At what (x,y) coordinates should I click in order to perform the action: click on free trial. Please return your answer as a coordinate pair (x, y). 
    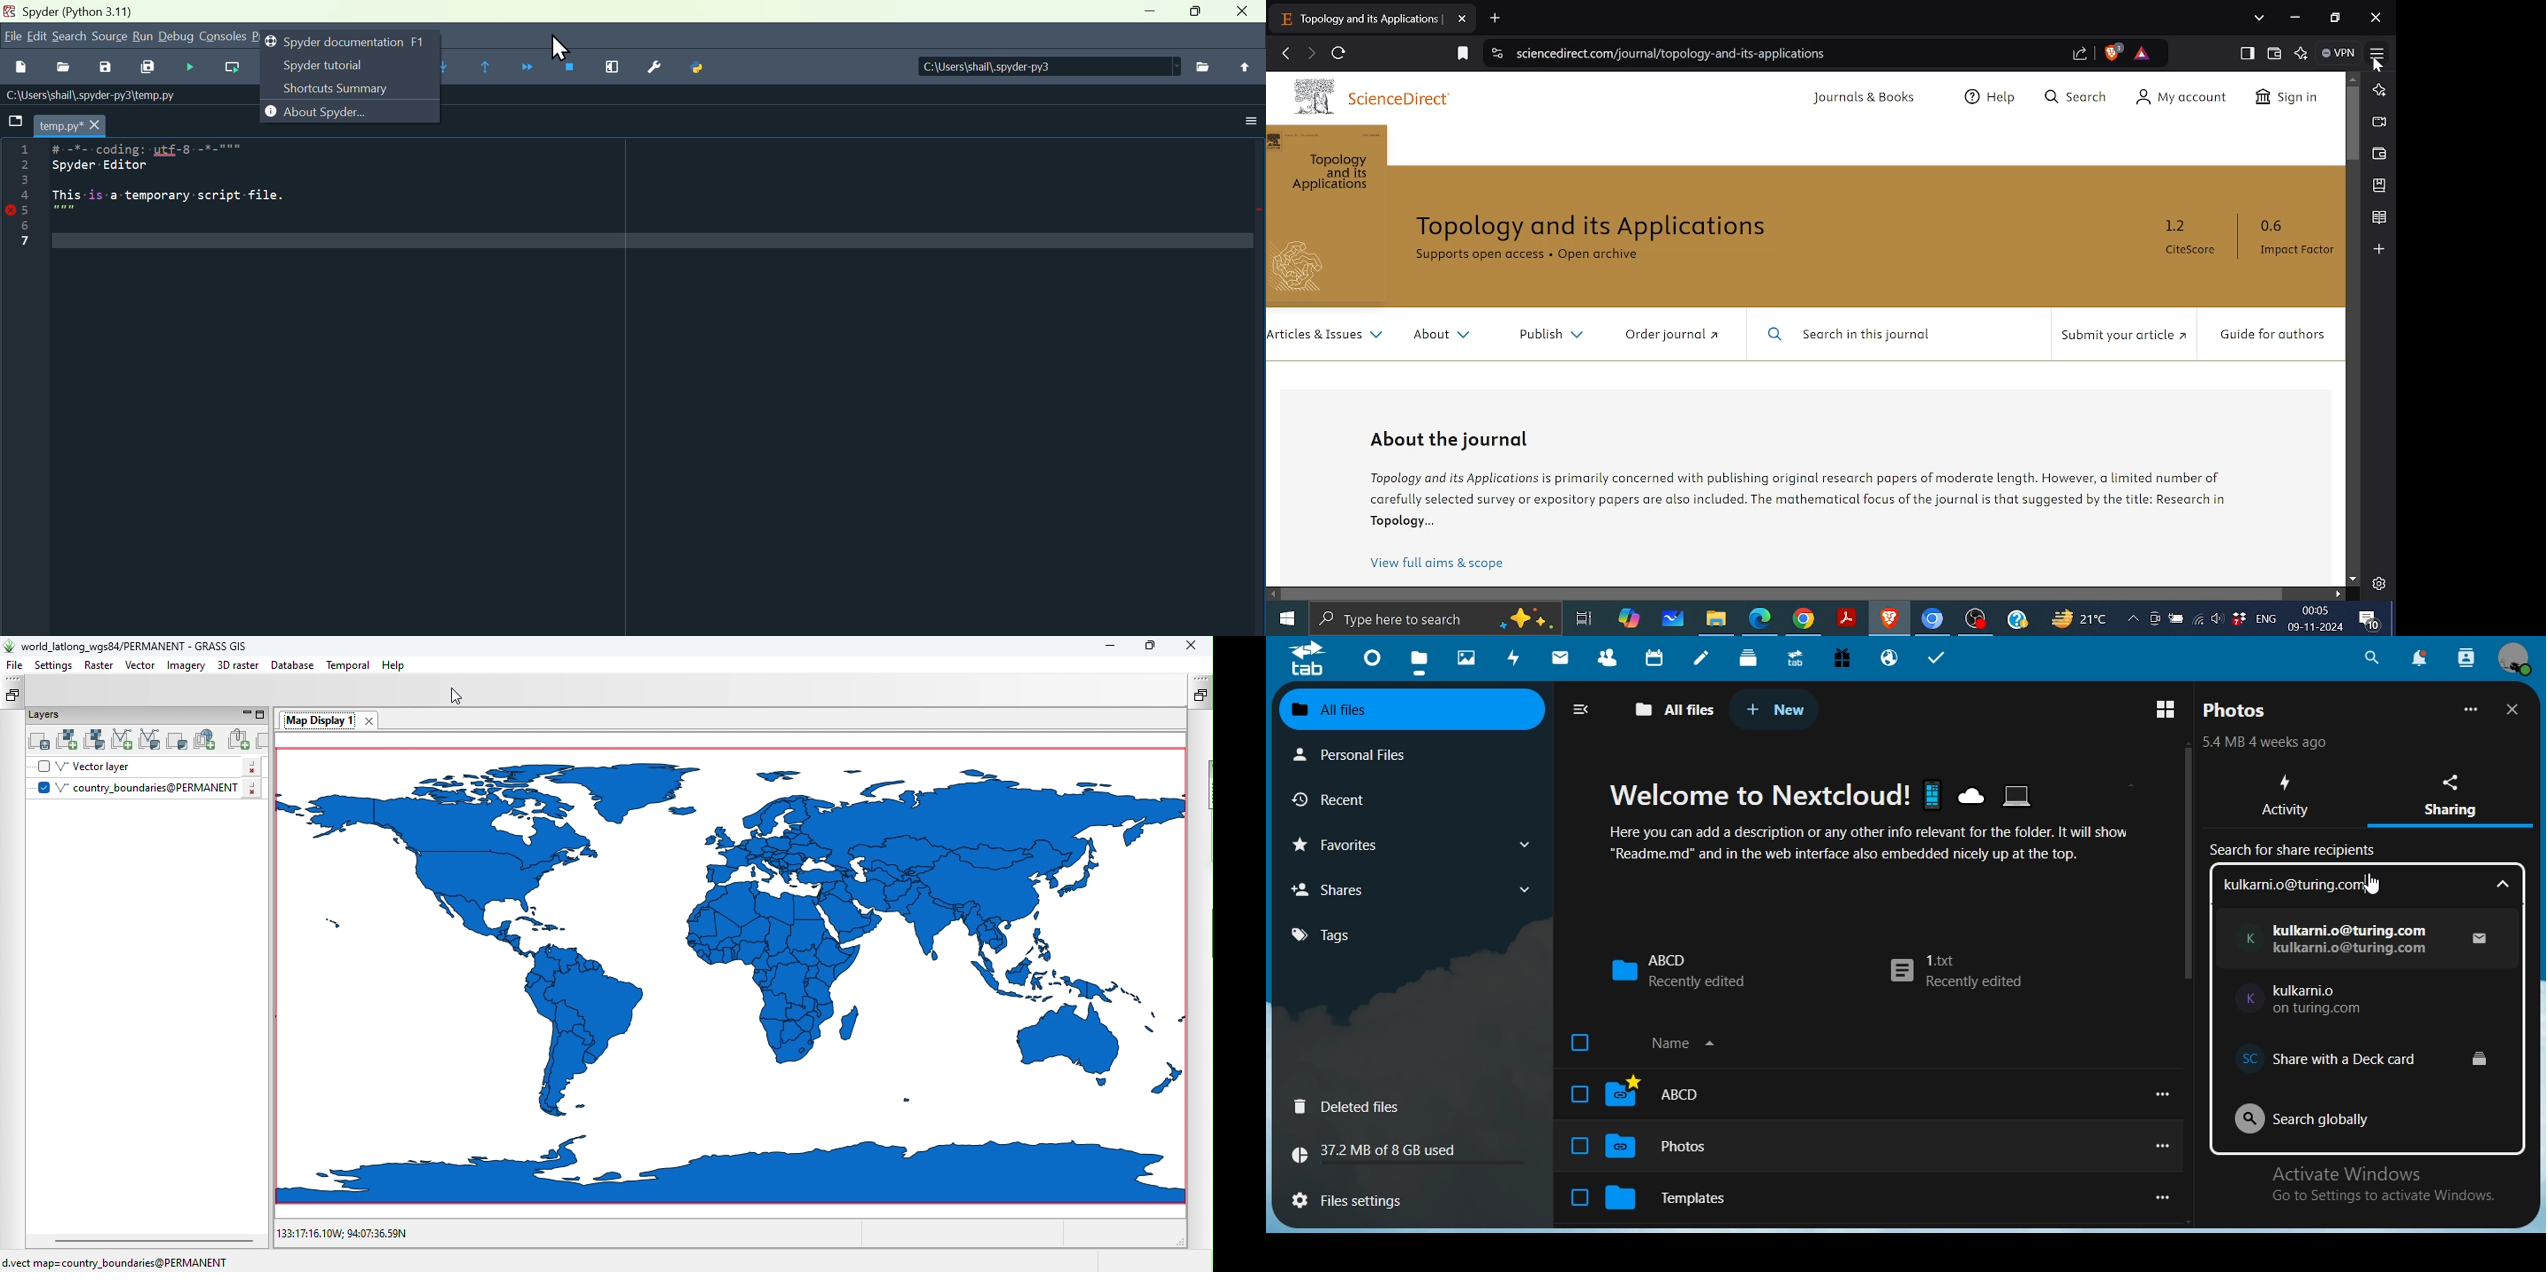
    Looking at the image, I should click on (1842, 659).